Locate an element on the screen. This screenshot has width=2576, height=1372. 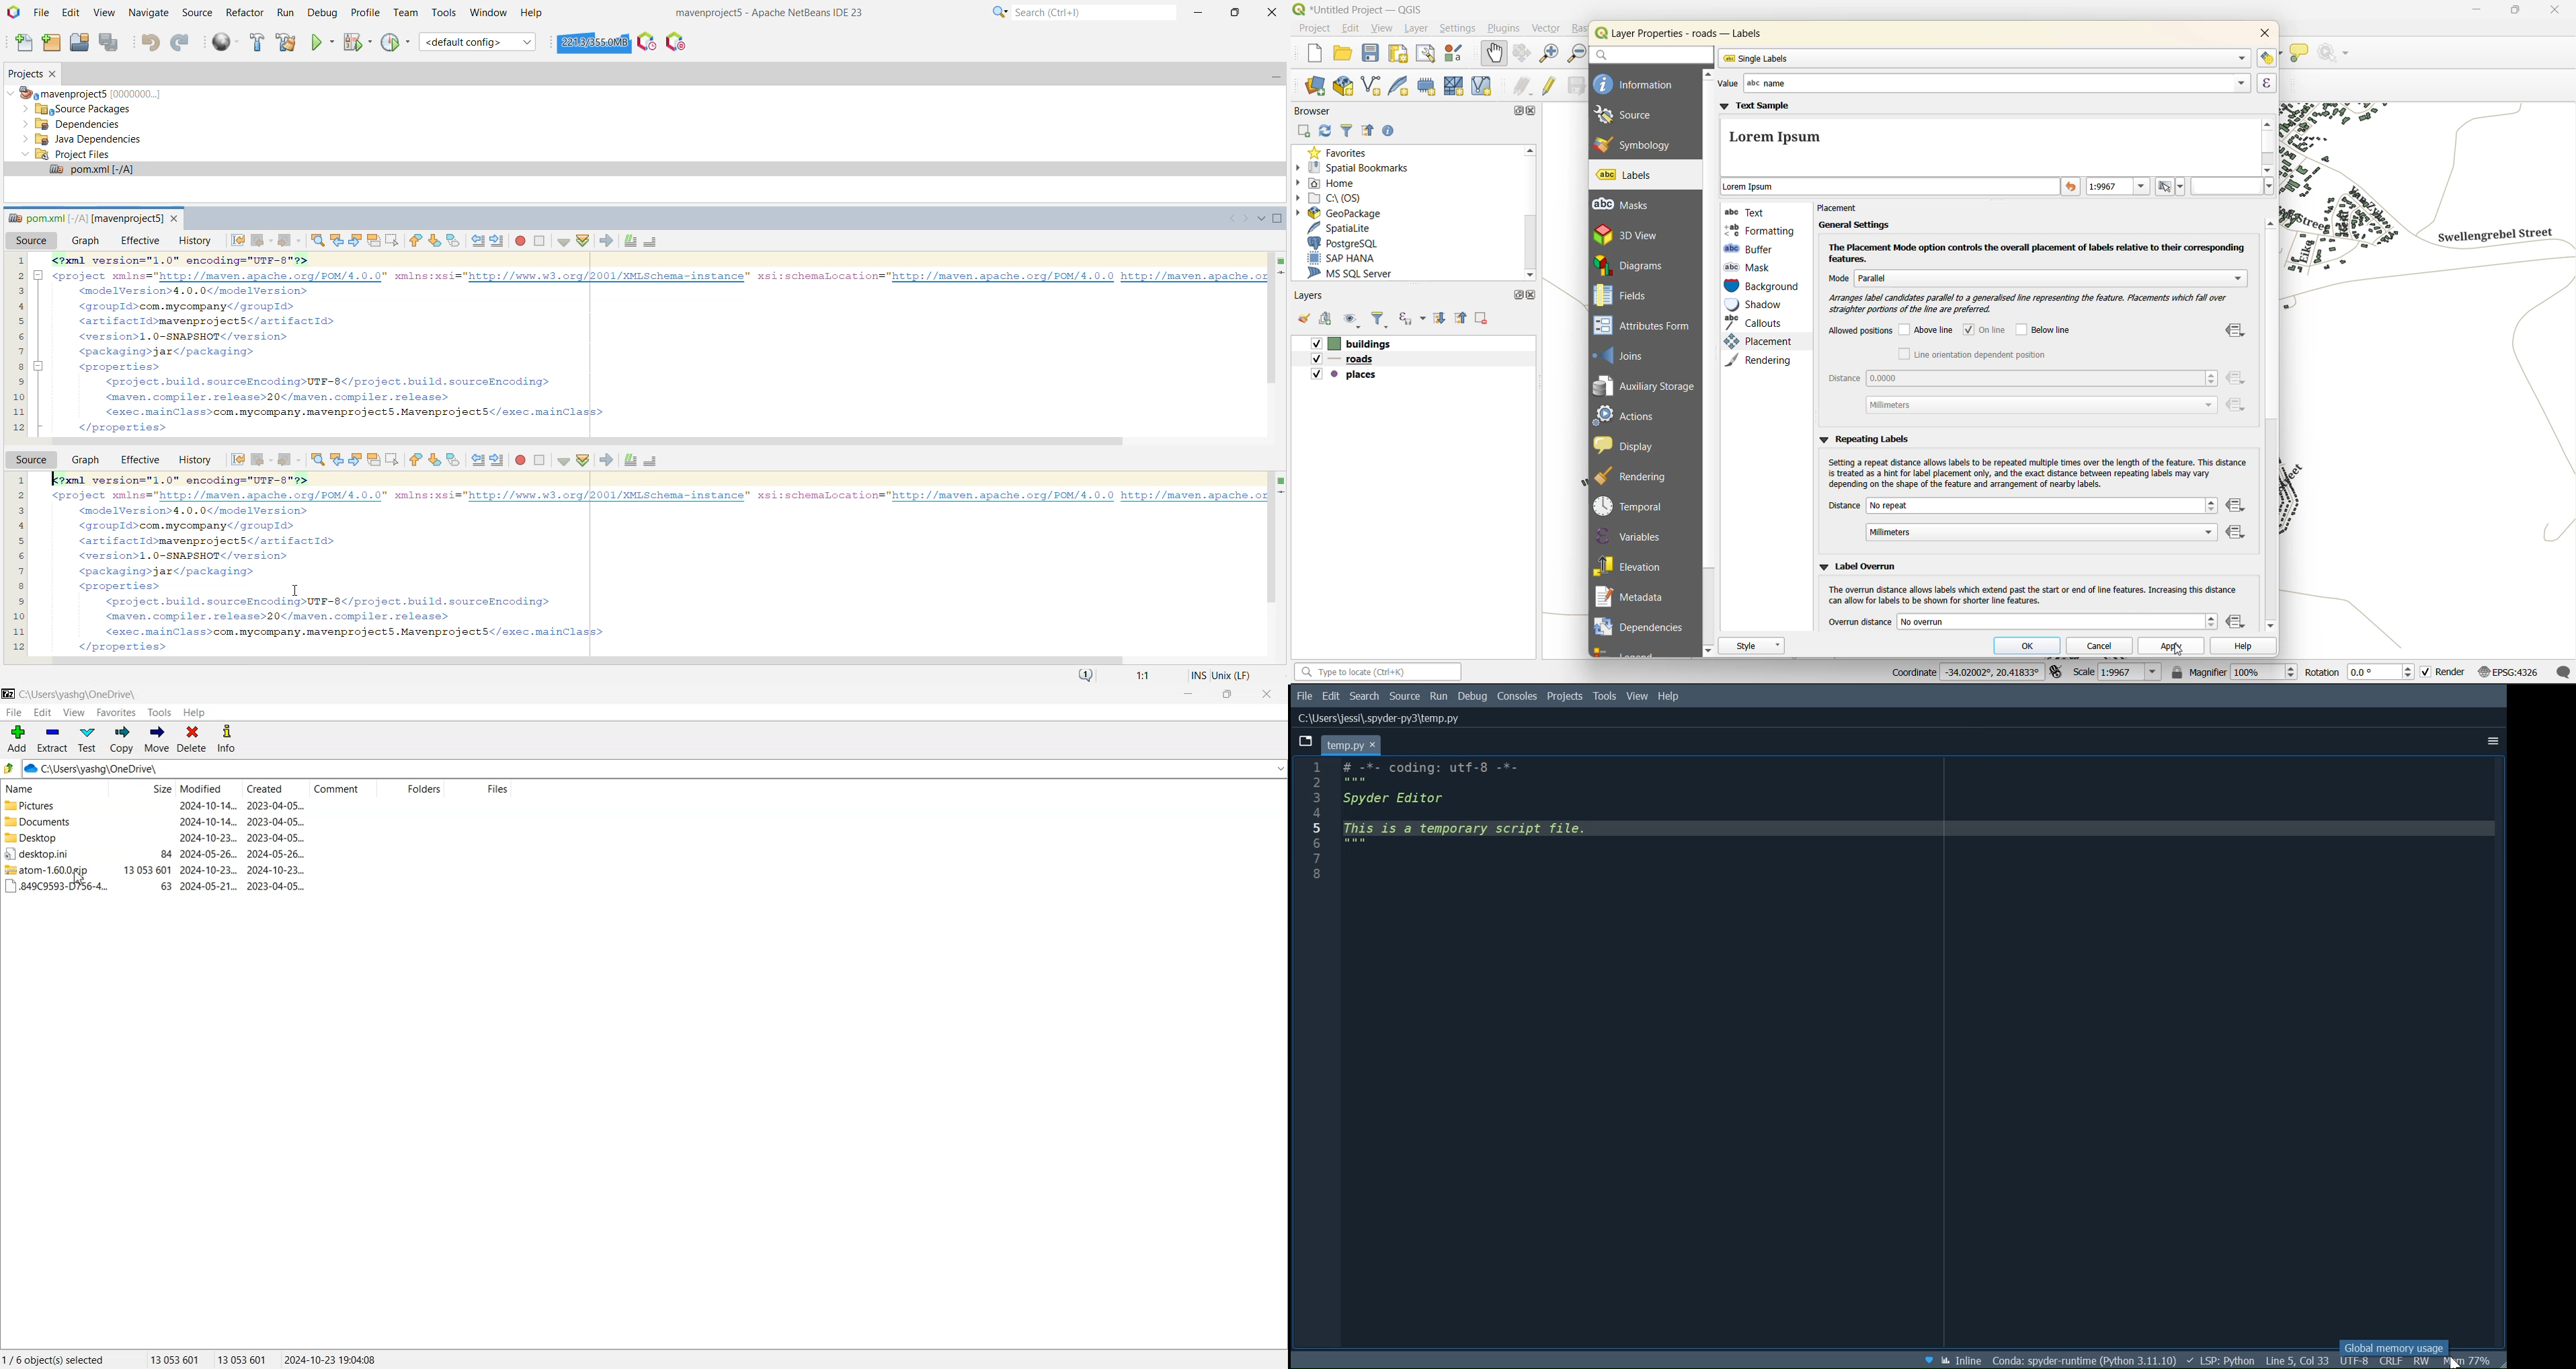
Toggle bookmark is located at coordinates (455, 239).